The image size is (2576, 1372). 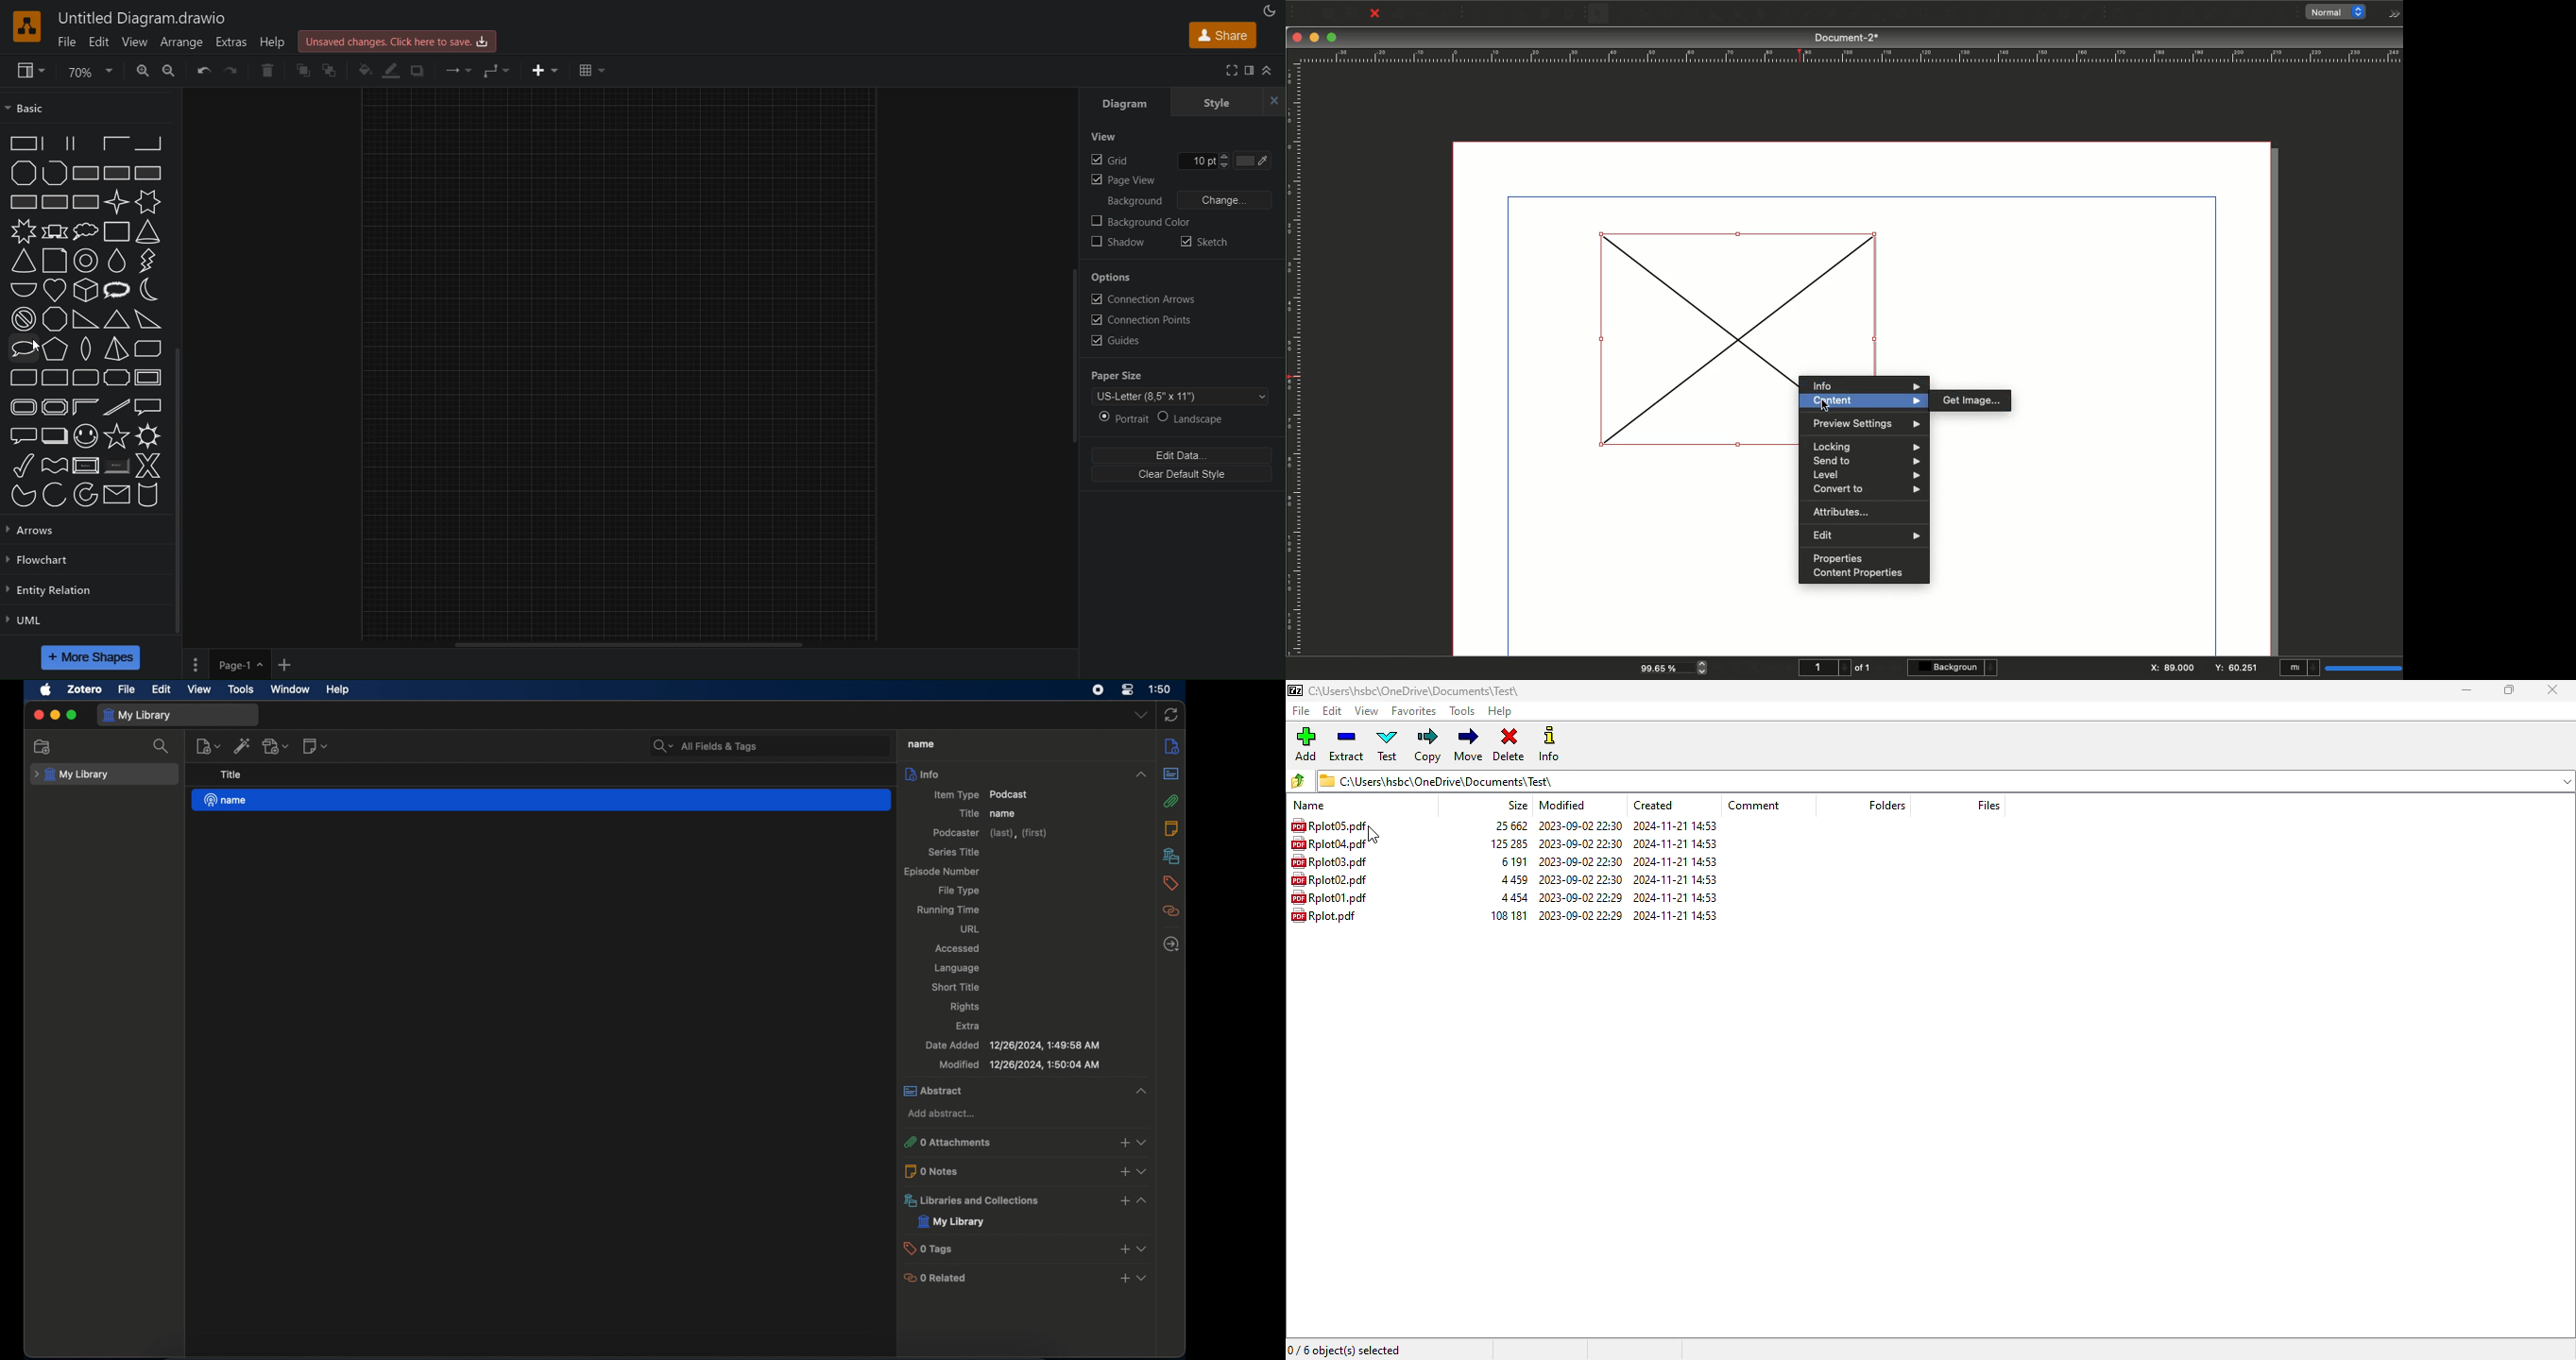 What do you see at coordinates (593, 72) in the screenshot?
I see `Table` at bounding box center [593, 72].